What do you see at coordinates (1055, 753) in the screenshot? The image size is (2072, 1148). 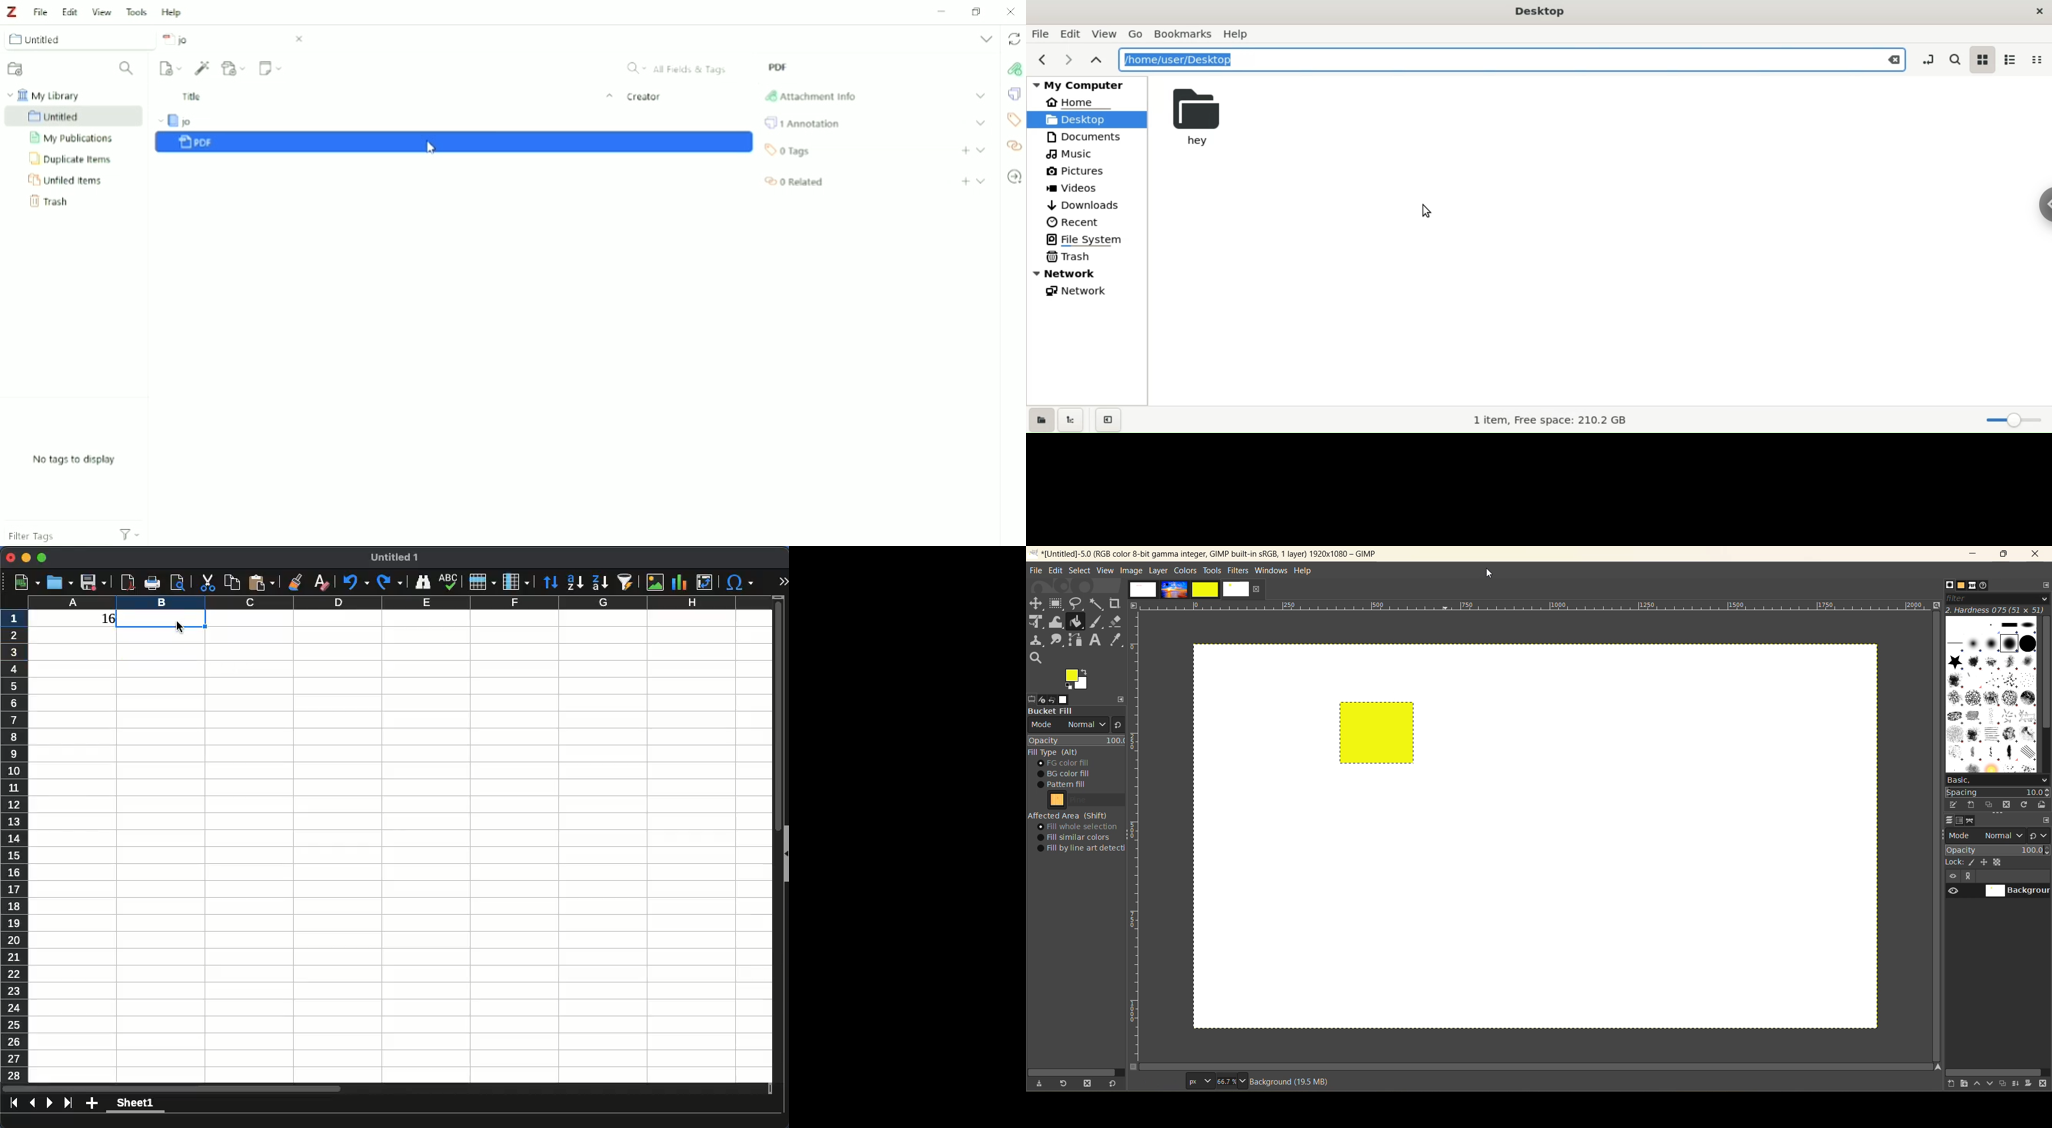 I see `fill type` at bounding box center [1055, 753].